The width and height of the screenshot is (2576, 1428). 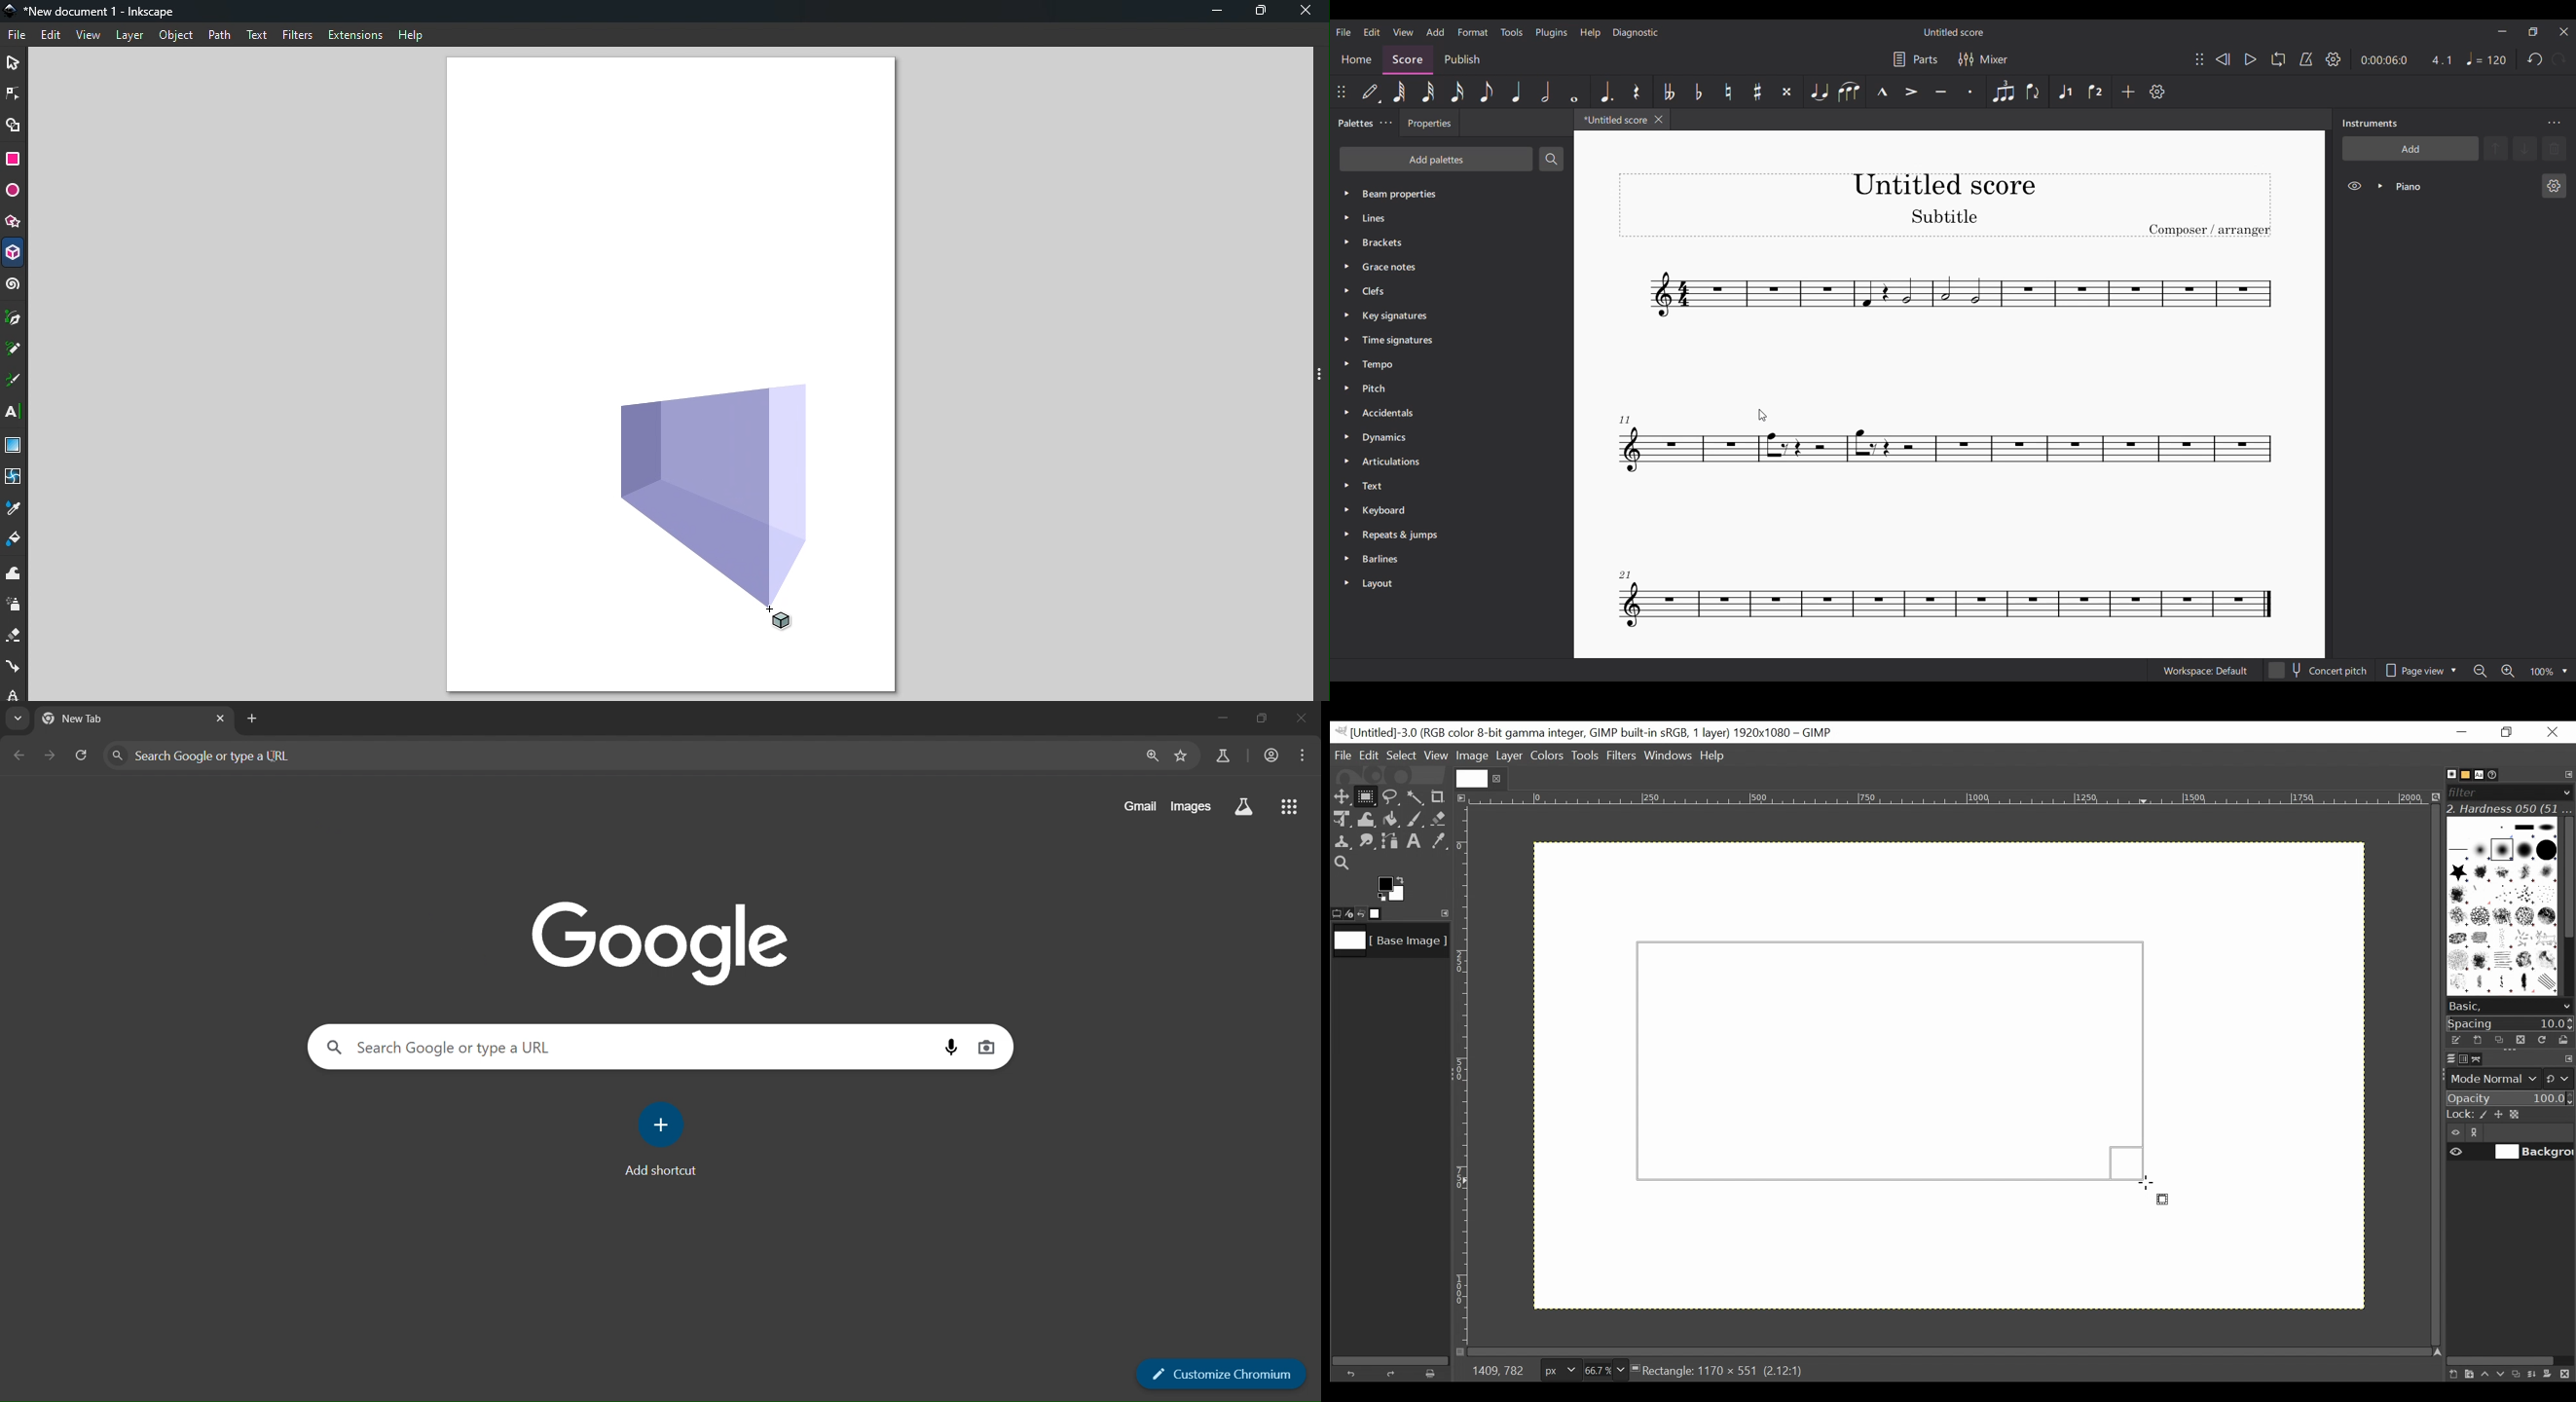 I want to click on Show/Hide, so click(x=2354, y=186).